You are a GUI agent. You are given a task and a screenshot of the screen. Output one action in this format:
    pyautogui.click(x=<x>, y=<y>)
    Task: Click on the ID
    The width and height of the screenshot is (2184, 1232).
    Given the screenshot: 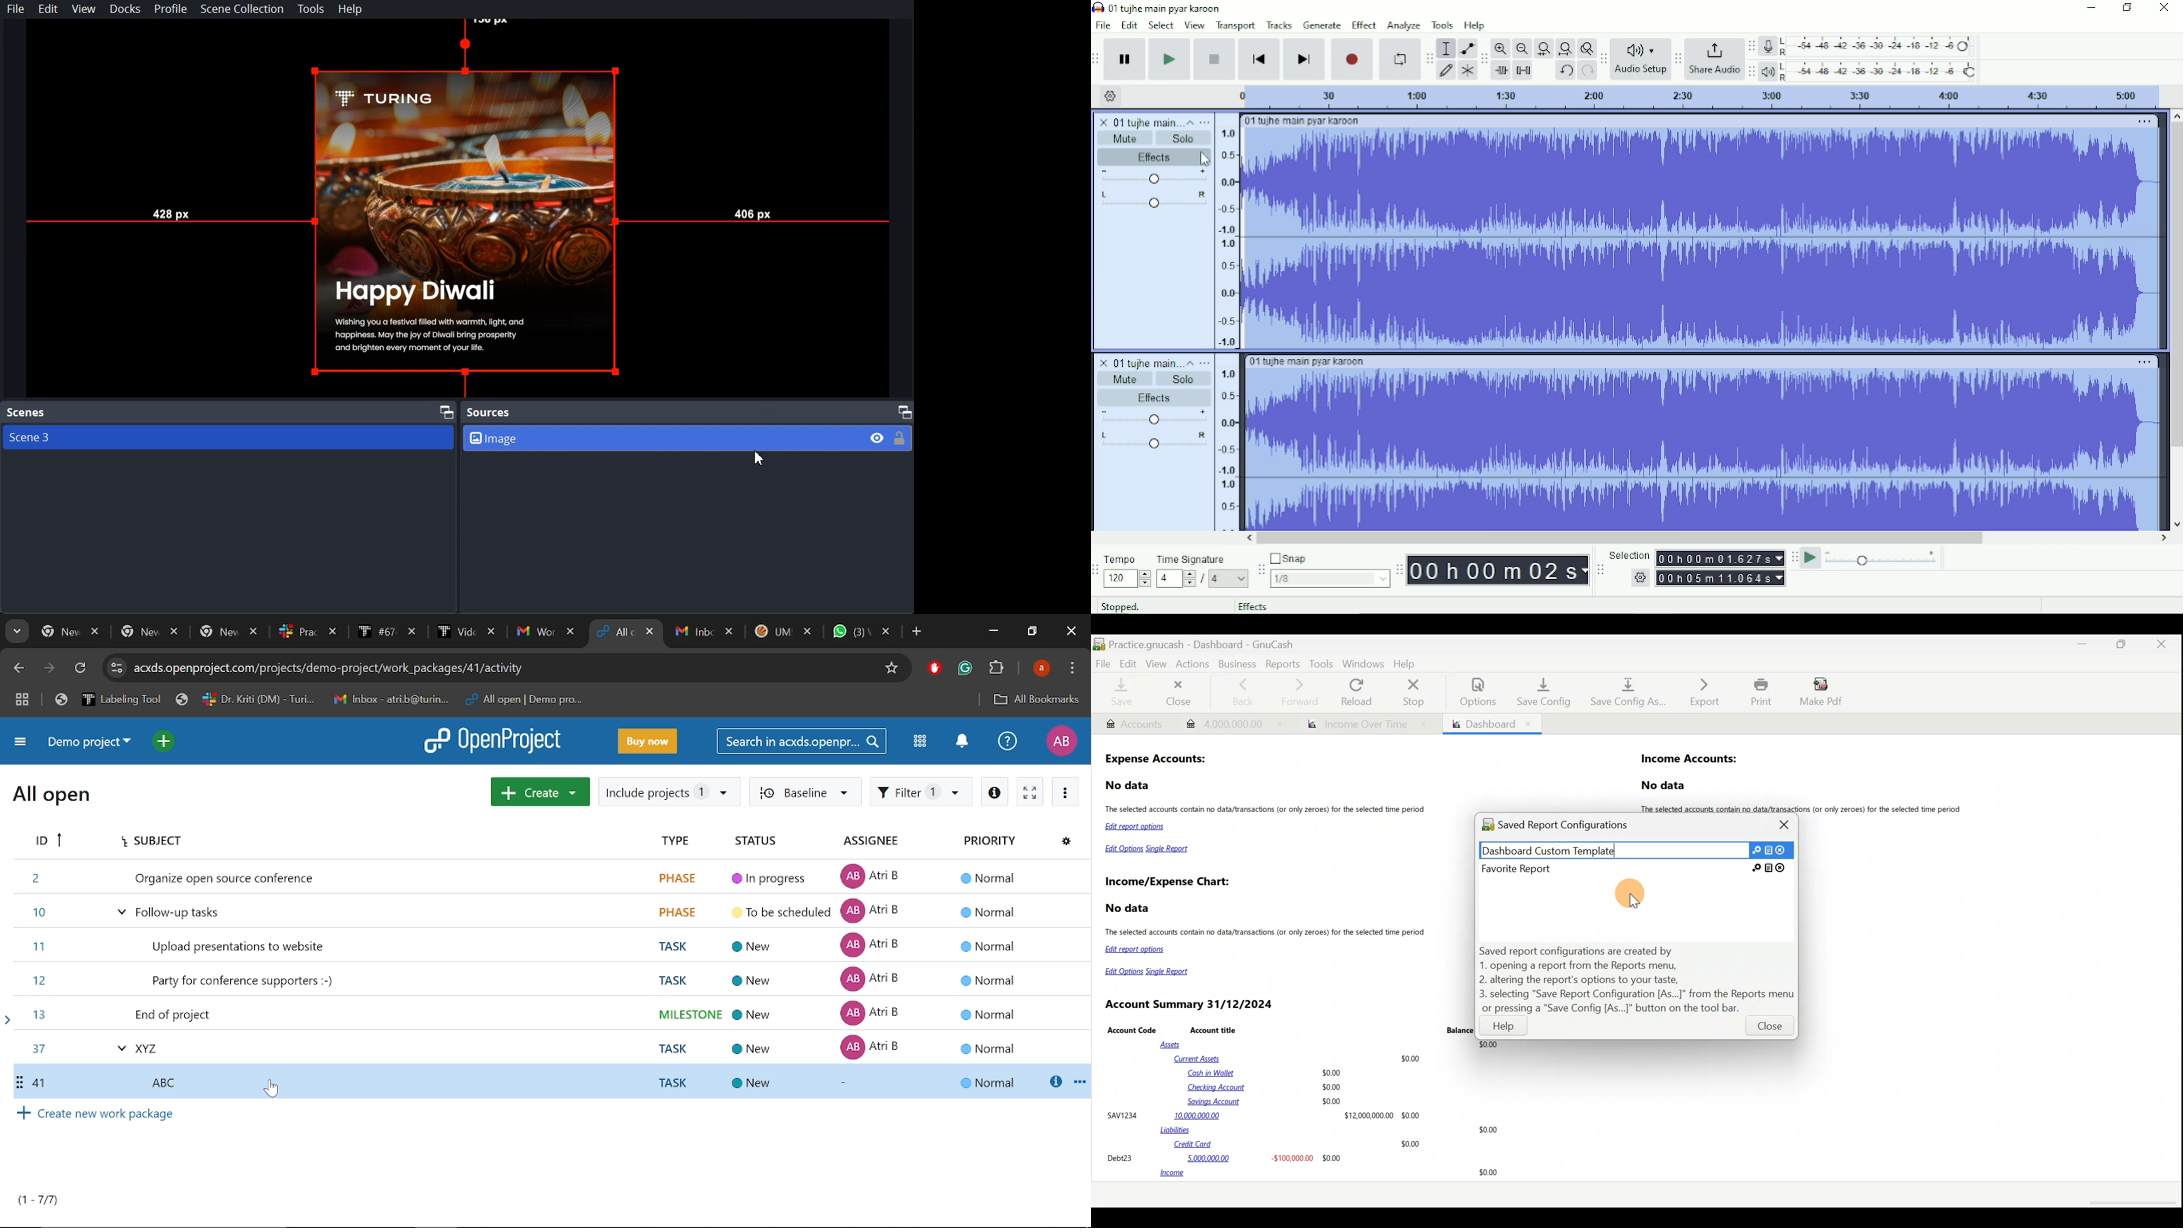 What is the action you would take?
    pyautogui.click(x=50, y=841)
    